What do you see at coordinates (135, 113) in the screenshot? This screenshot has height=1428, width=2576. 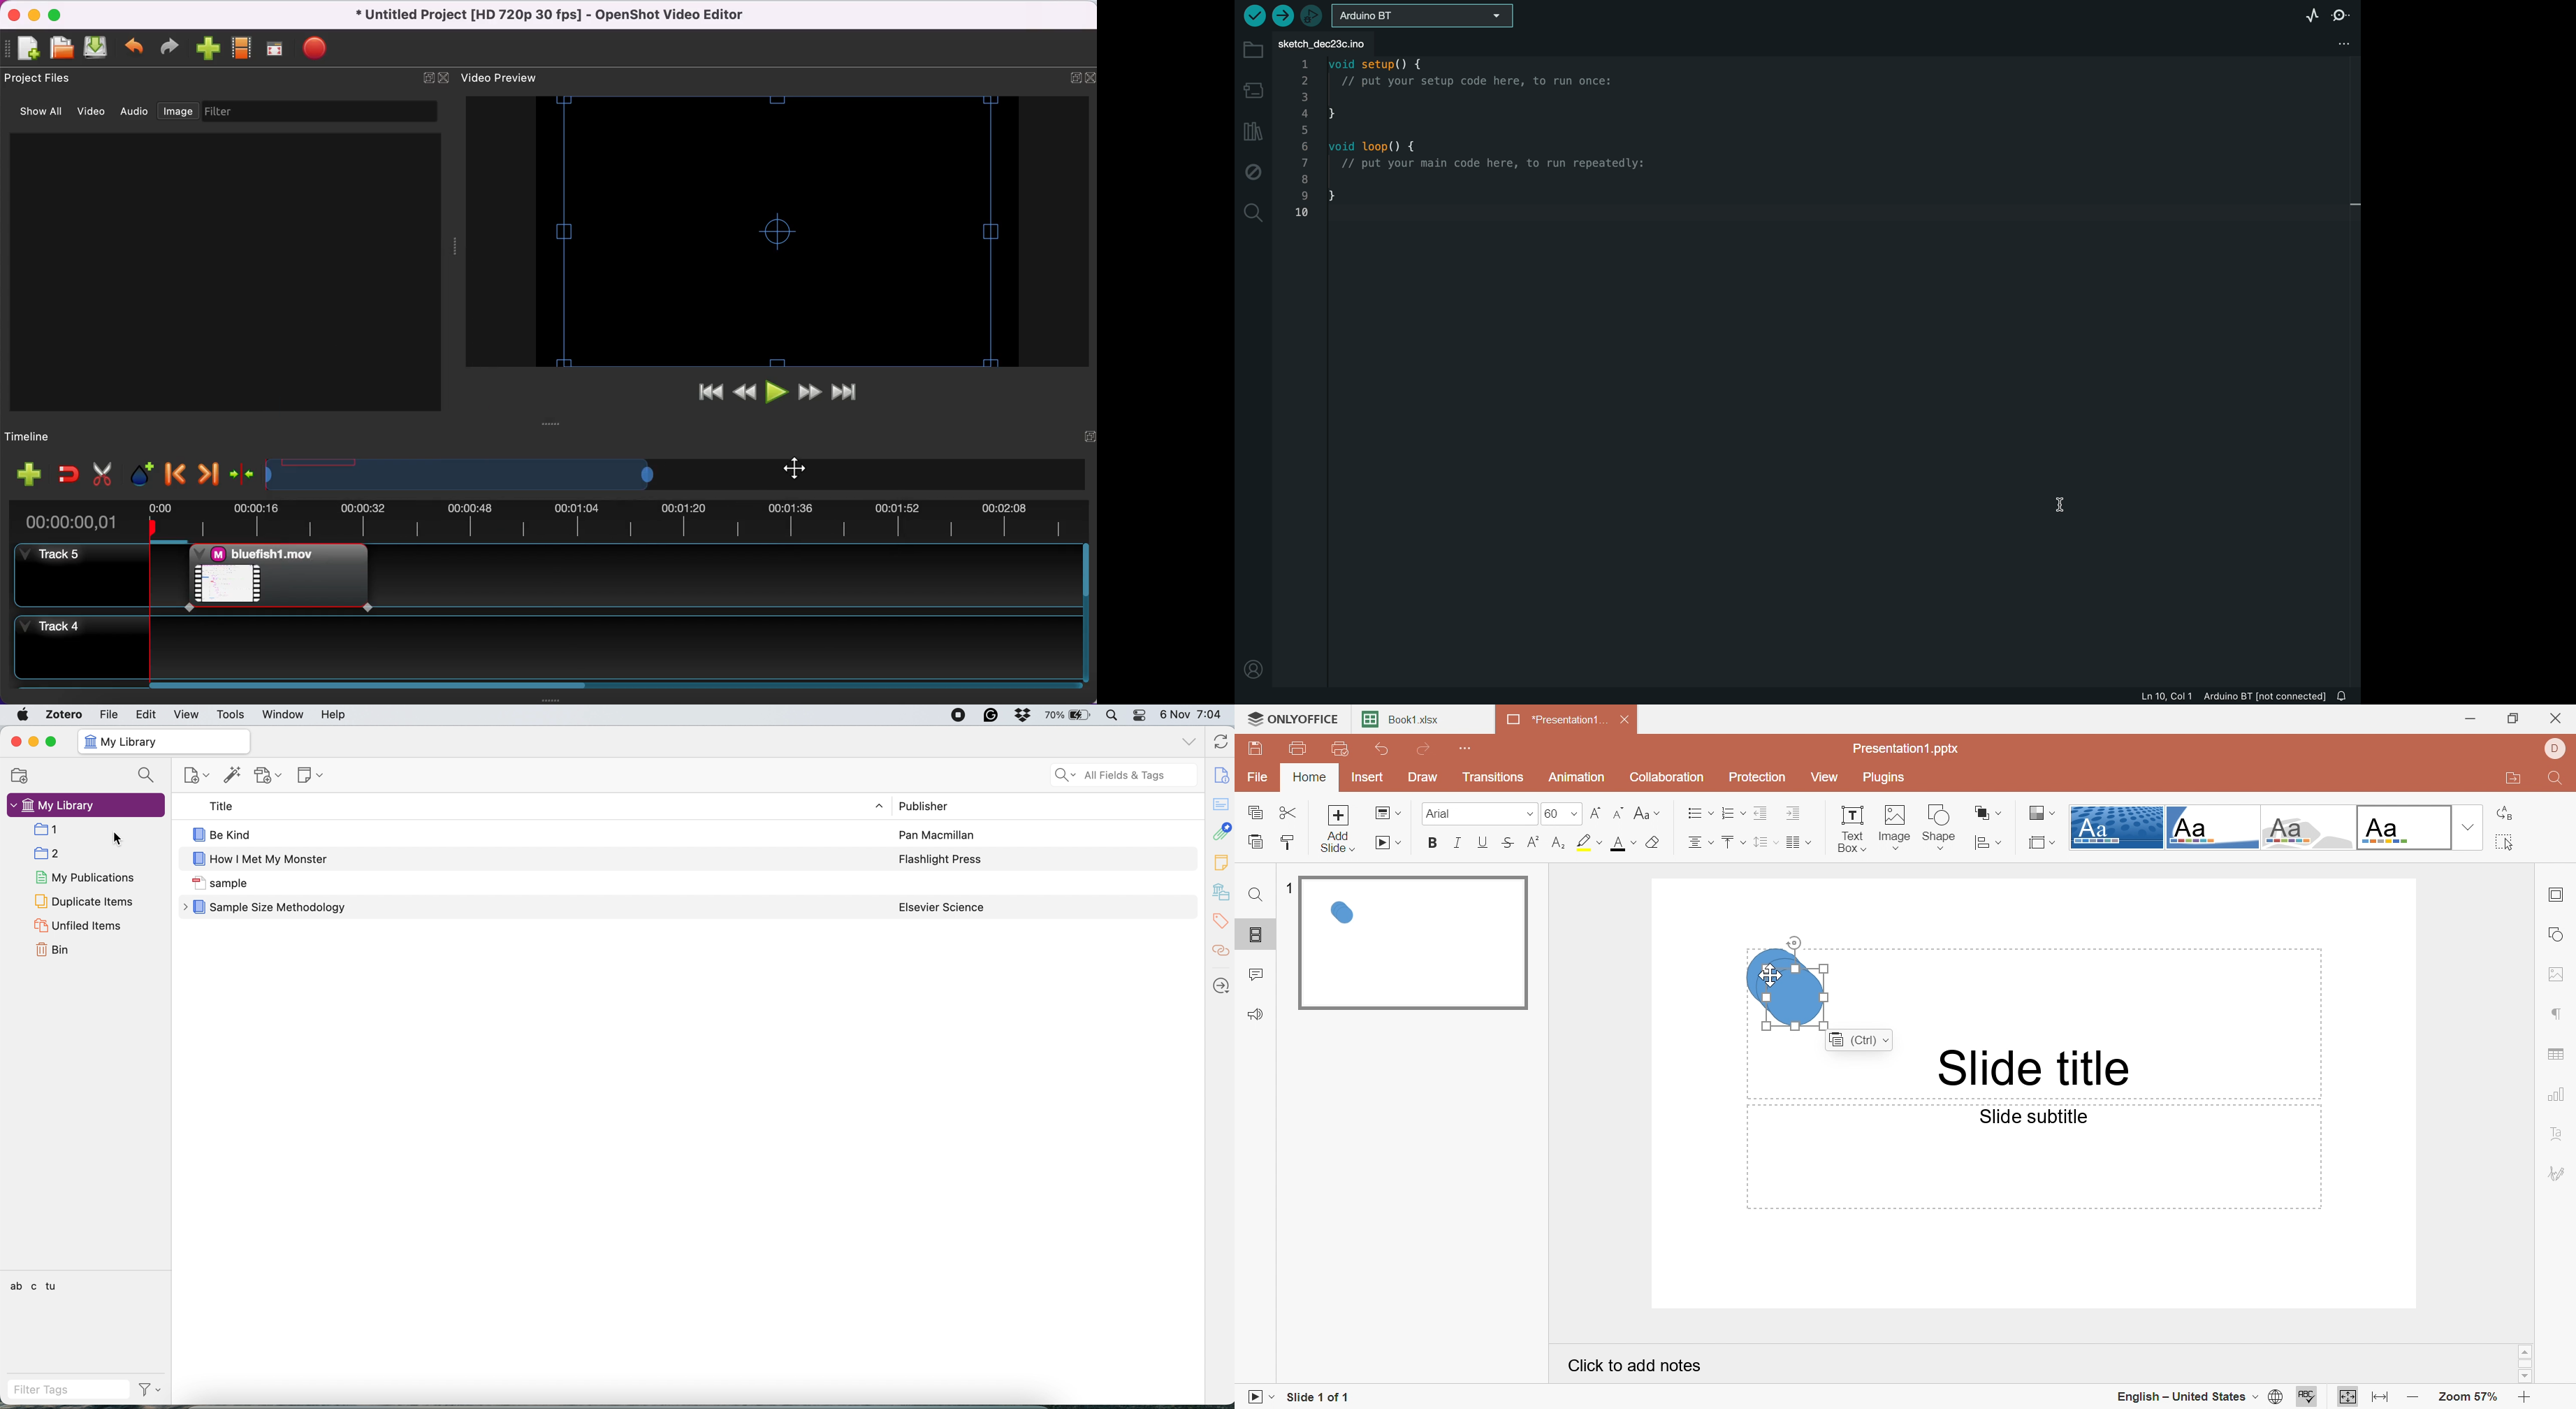 I see `audio` at bounding box center [135, 113].